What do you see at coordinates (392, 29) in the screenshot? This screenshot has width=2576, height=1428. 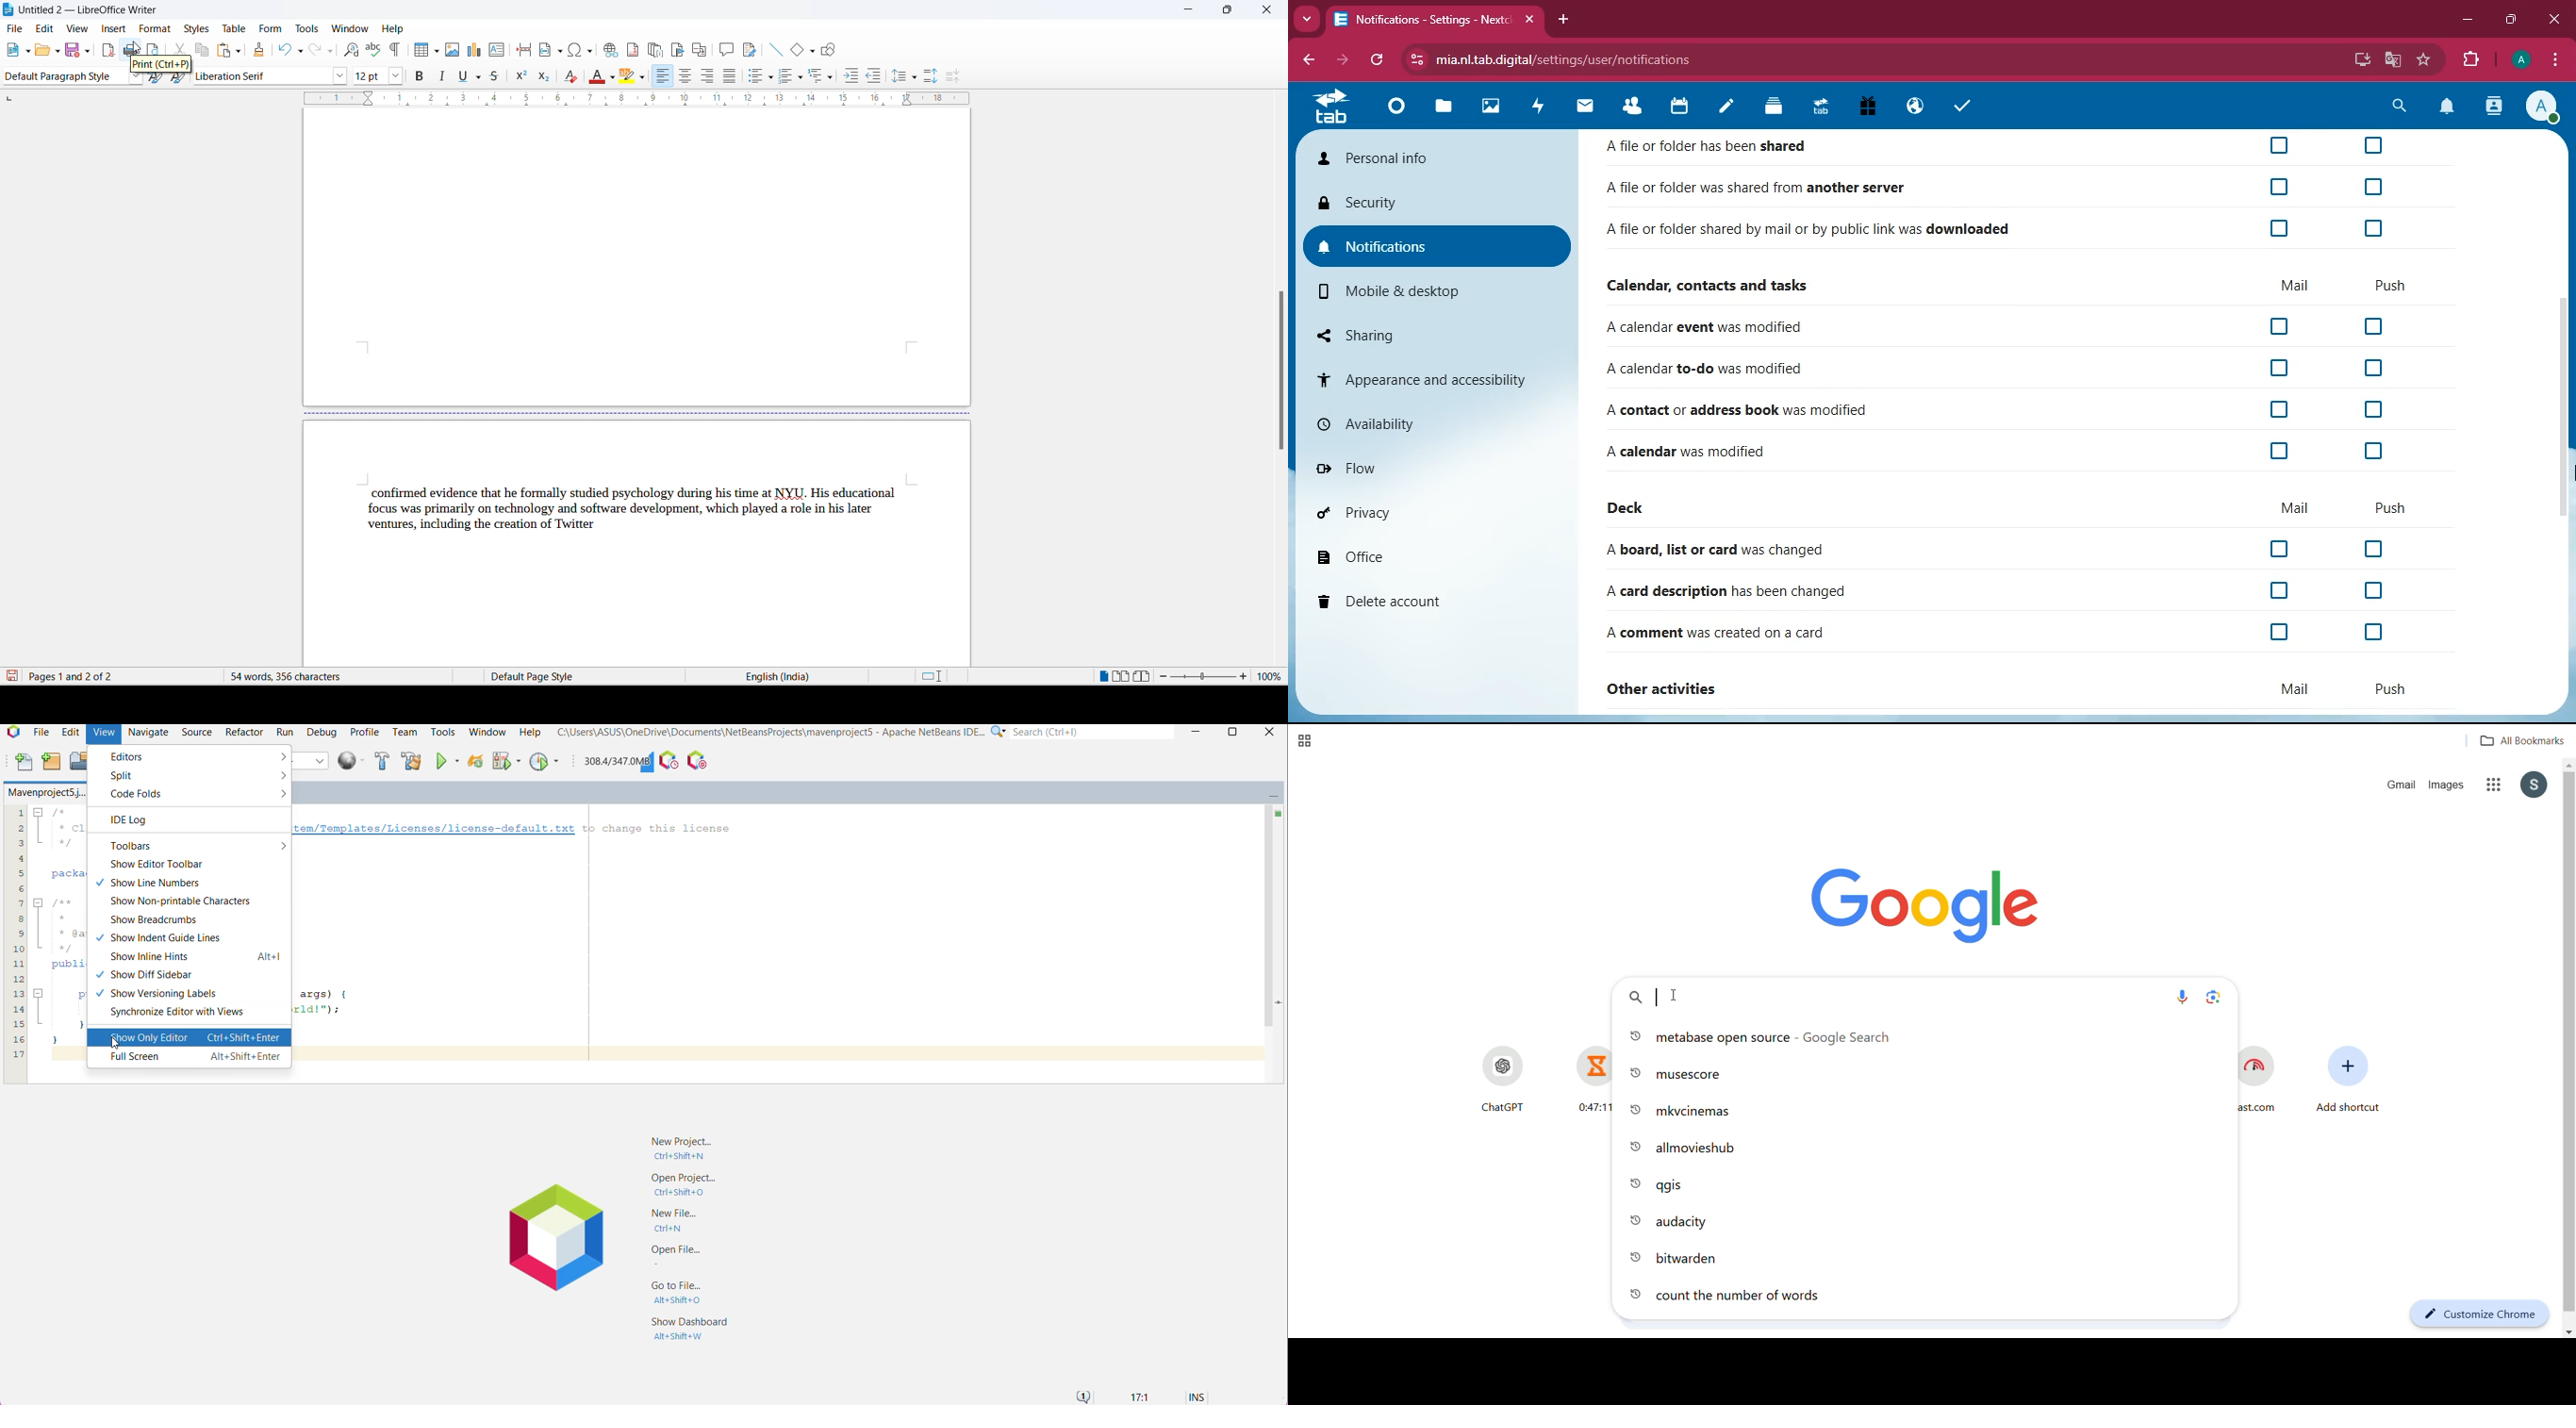 I see `help` at bounding box center [392, 29].